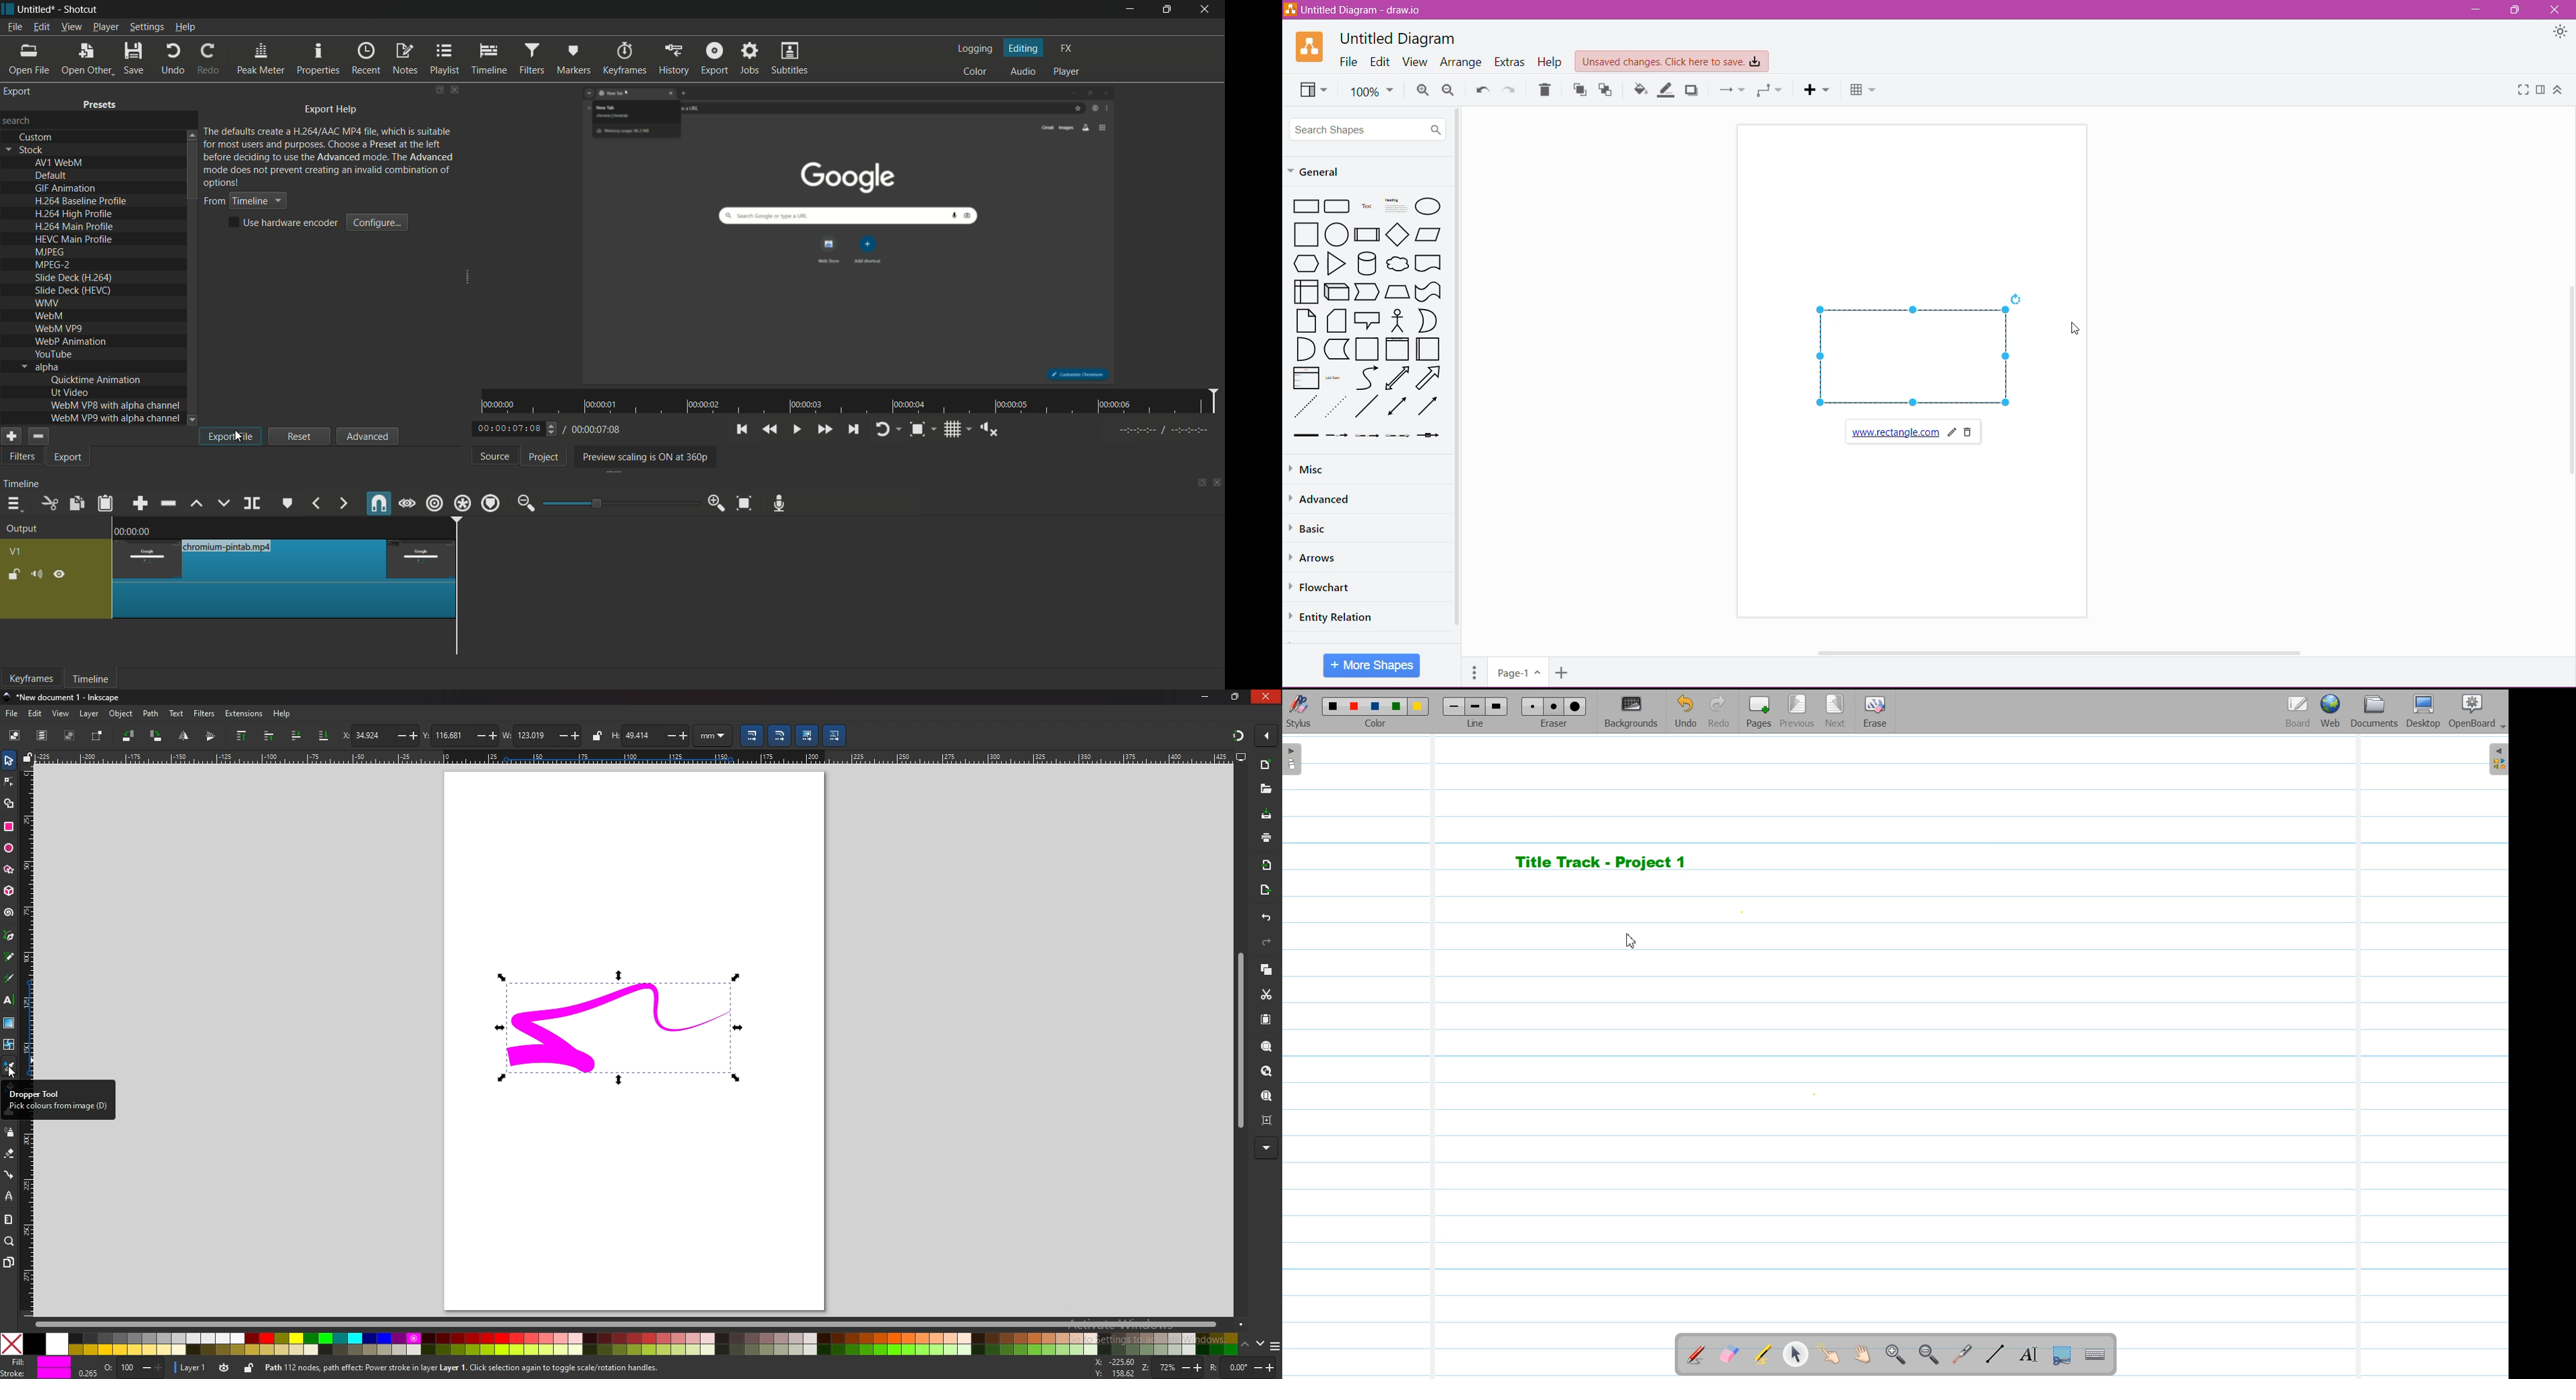 This screenshot has height=1400, width=2576. I want to click on overwrite, so click(223, 503).